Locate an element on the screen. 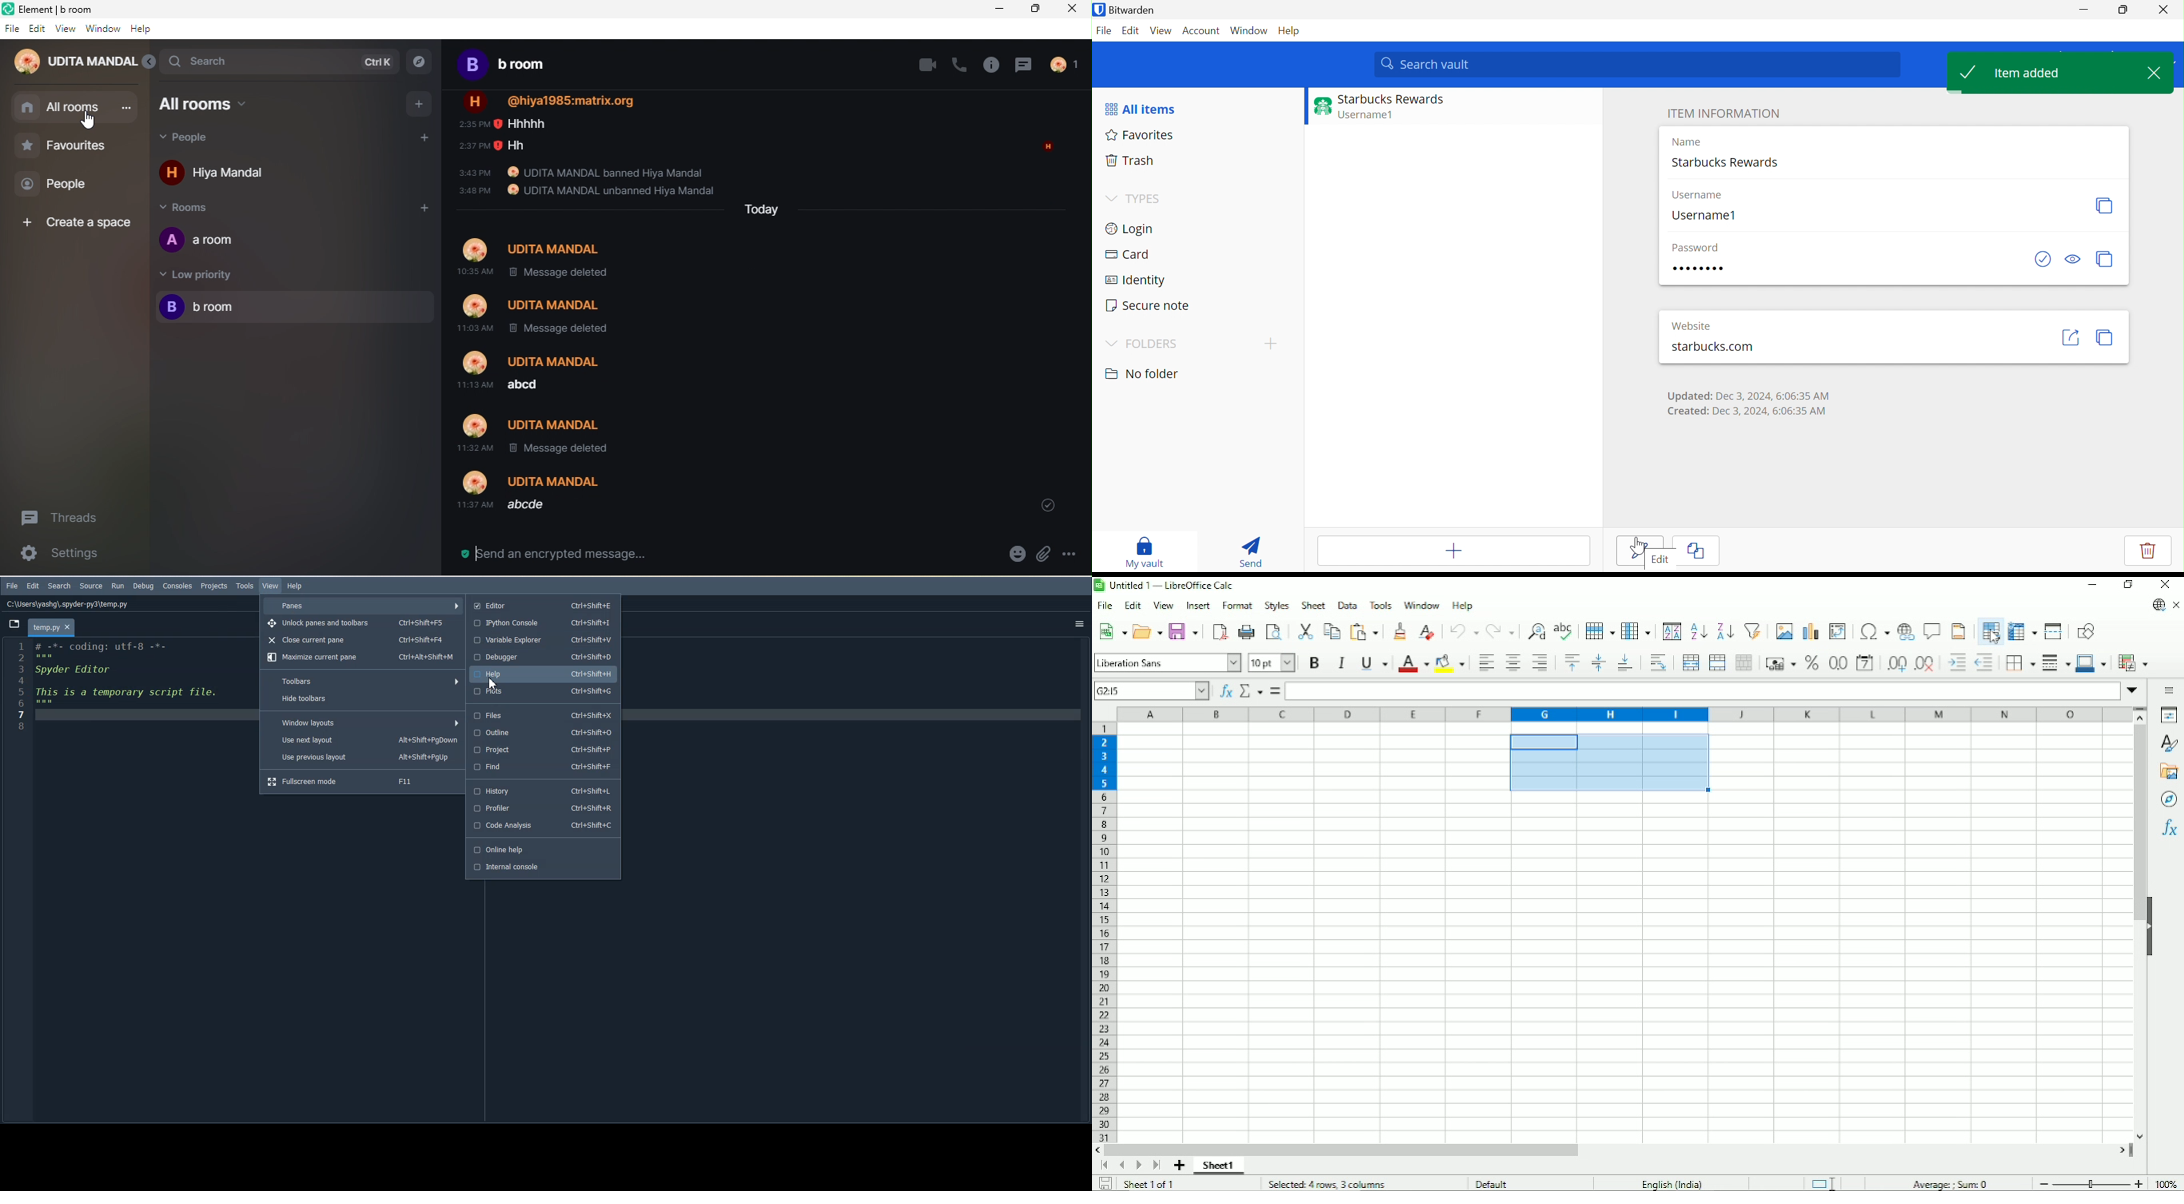 The image size is (2184, 1204). Restore Down is located at coordinates (2124, 8).